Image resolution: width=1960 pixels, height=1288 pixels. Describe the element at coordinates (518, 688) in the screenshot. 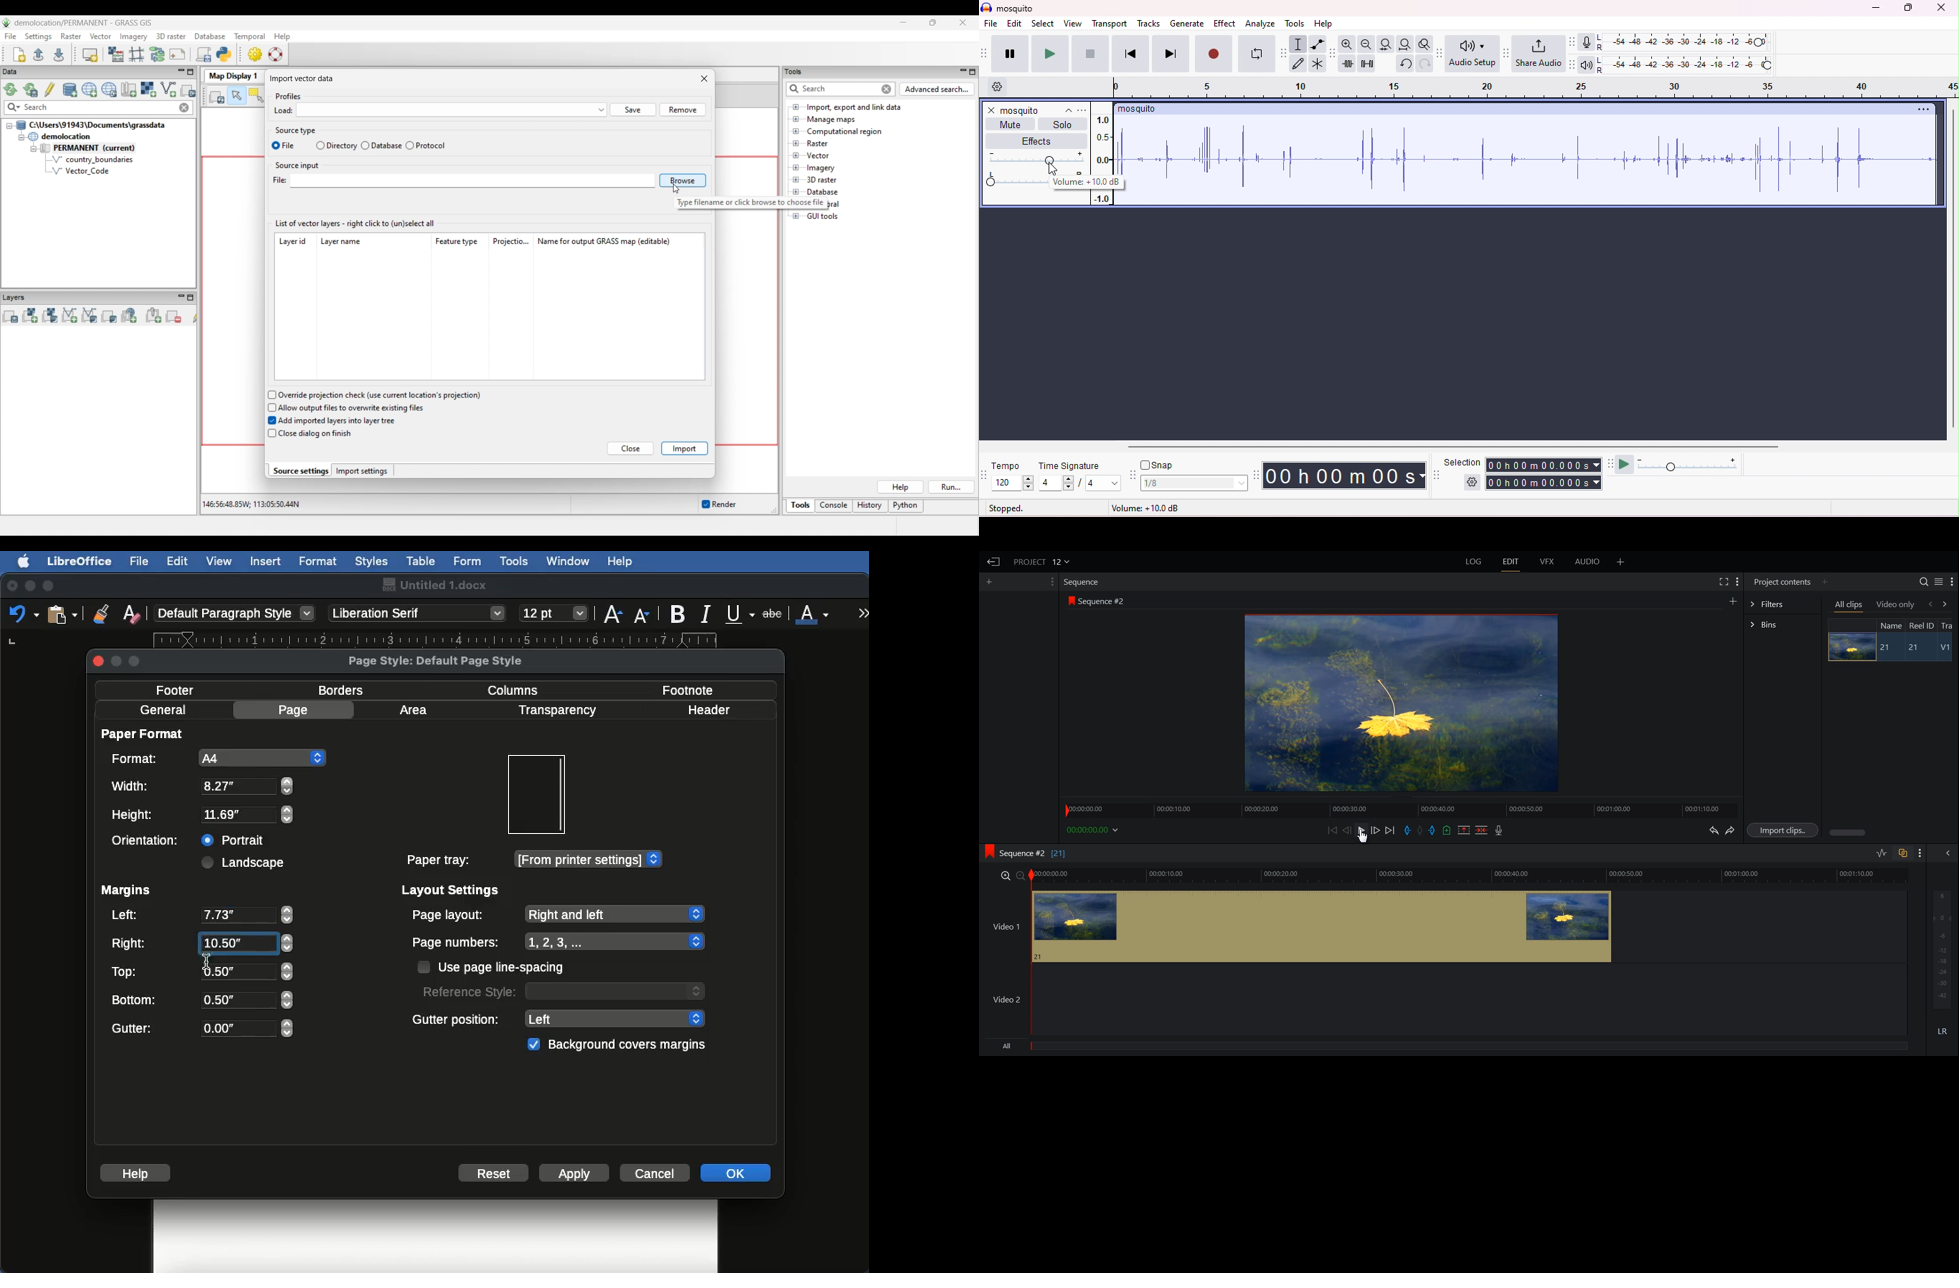

I see `Columns` at that location.